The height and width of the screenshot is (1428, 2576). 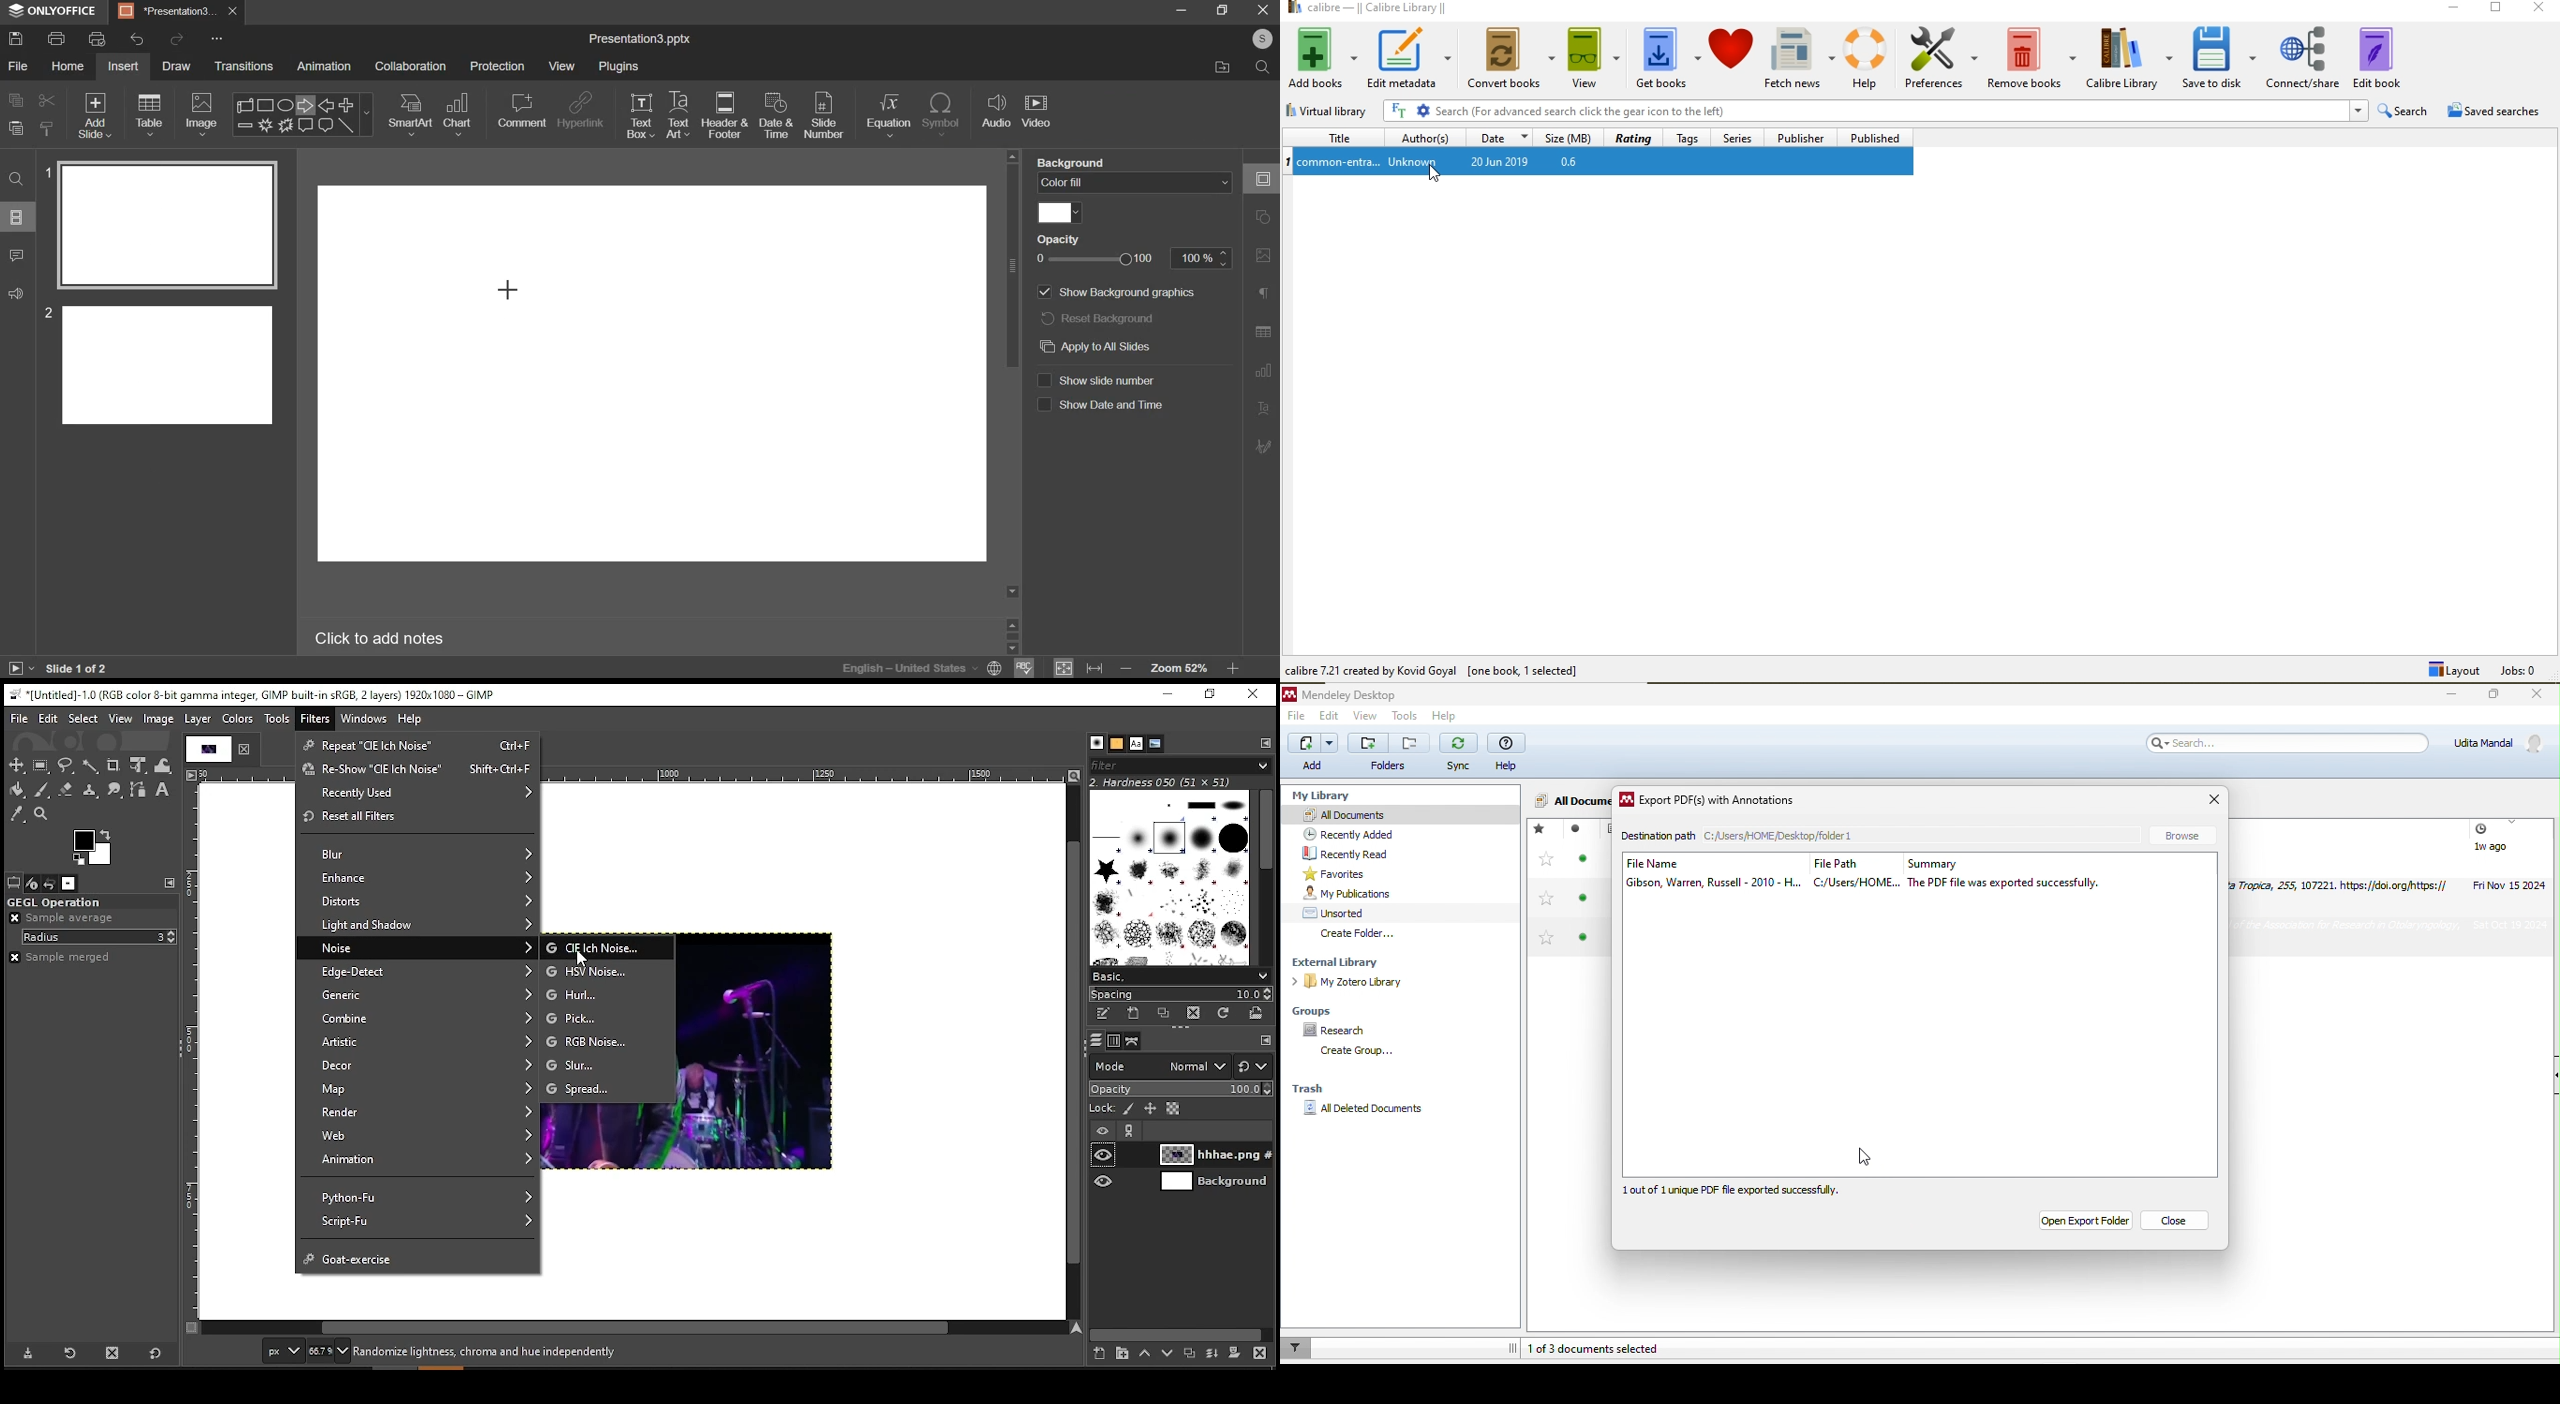 I want to click on restore background, so click(x=1098, y=317).